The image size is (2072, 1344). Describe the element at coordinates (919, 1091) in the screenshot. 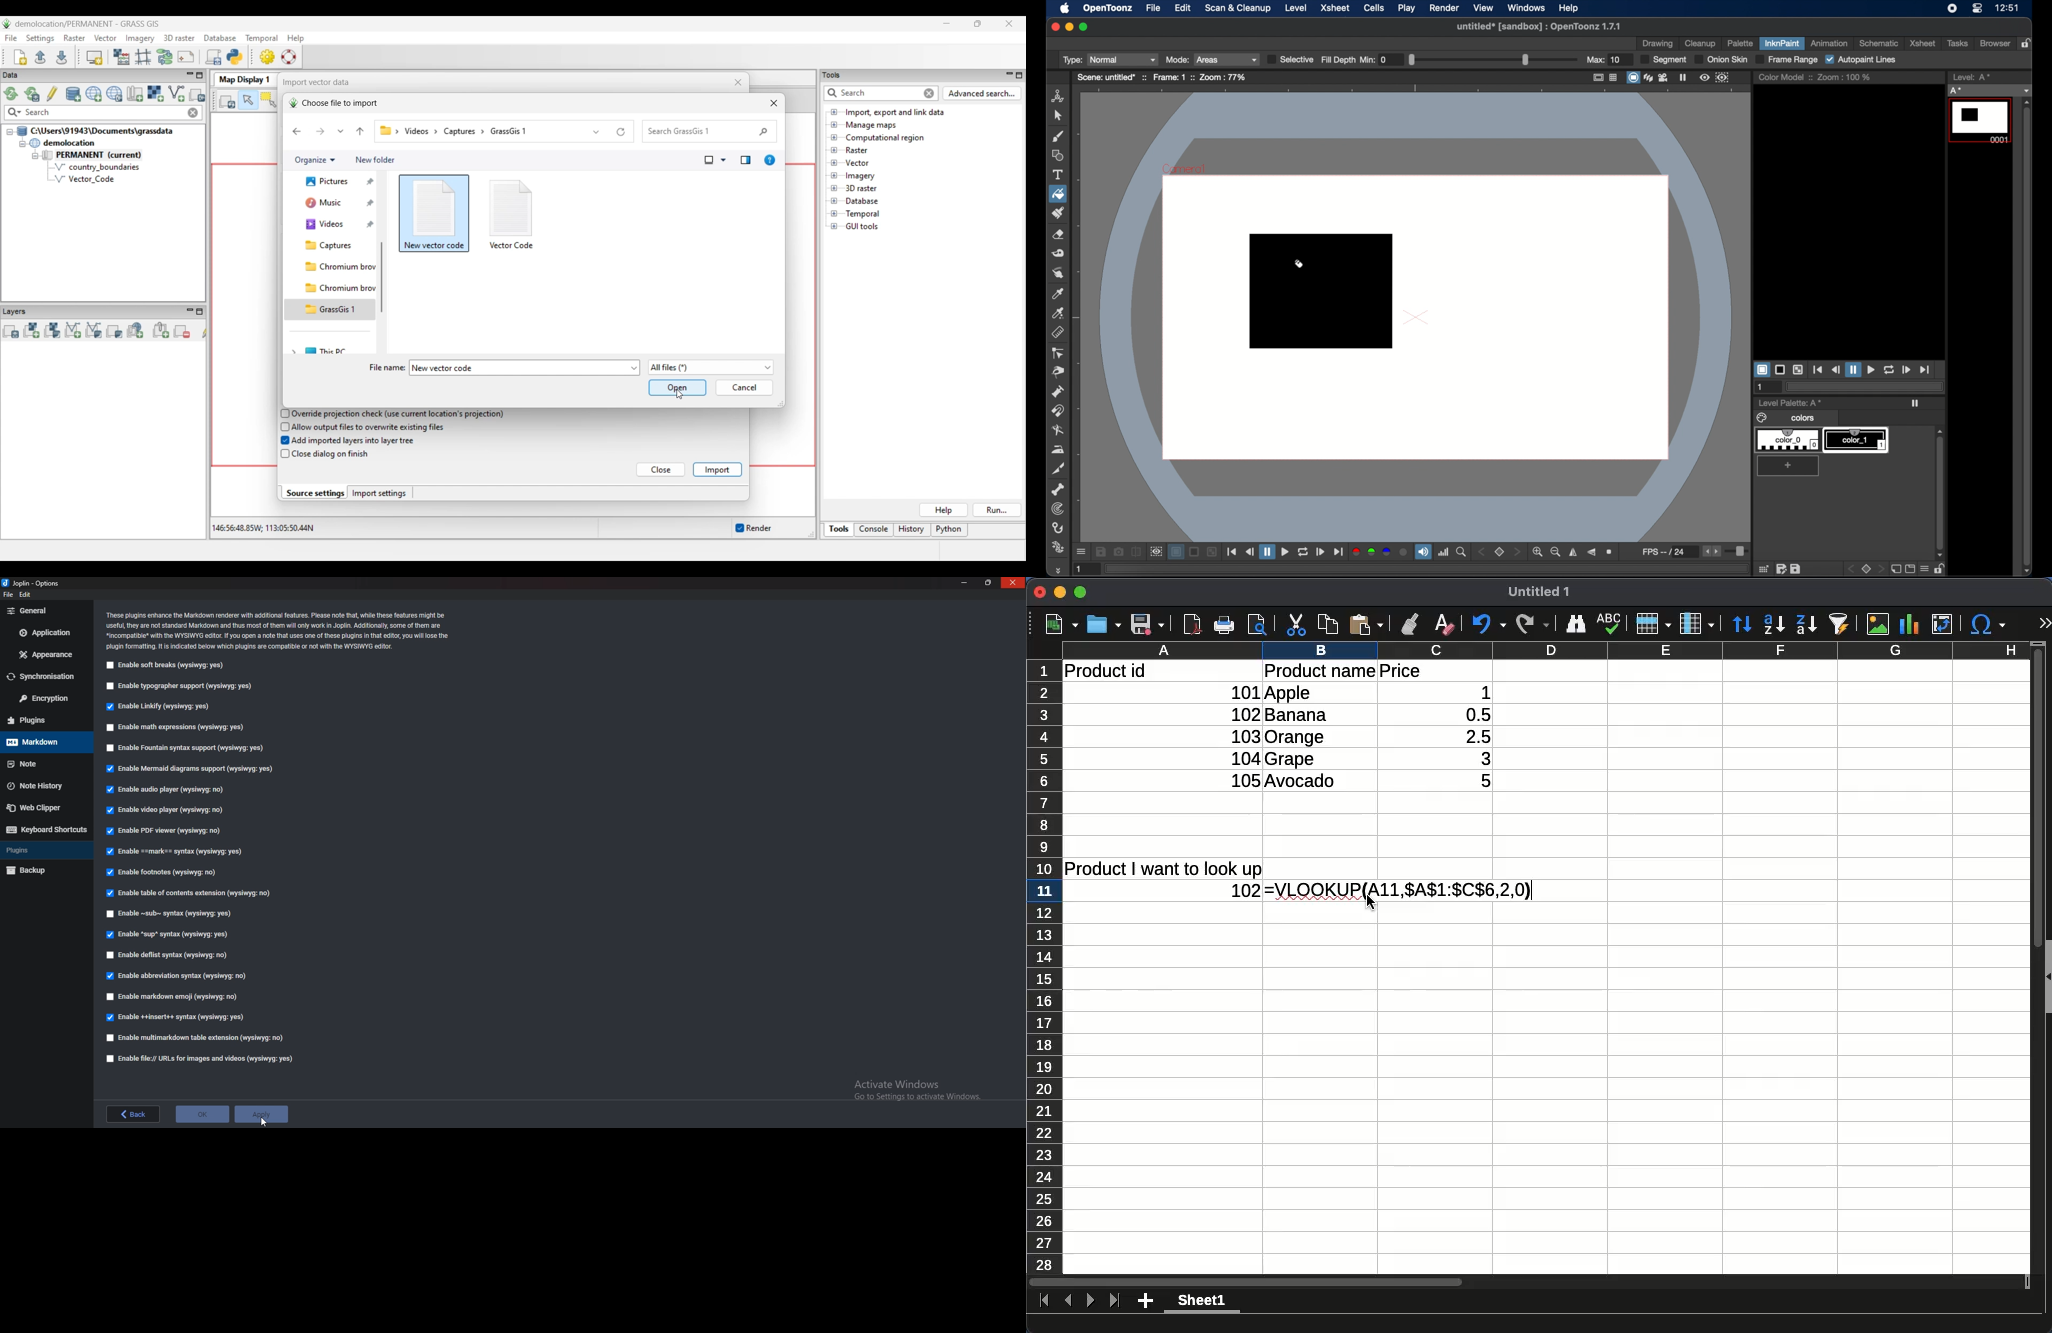

I see `Activate windows pop up` at that location.